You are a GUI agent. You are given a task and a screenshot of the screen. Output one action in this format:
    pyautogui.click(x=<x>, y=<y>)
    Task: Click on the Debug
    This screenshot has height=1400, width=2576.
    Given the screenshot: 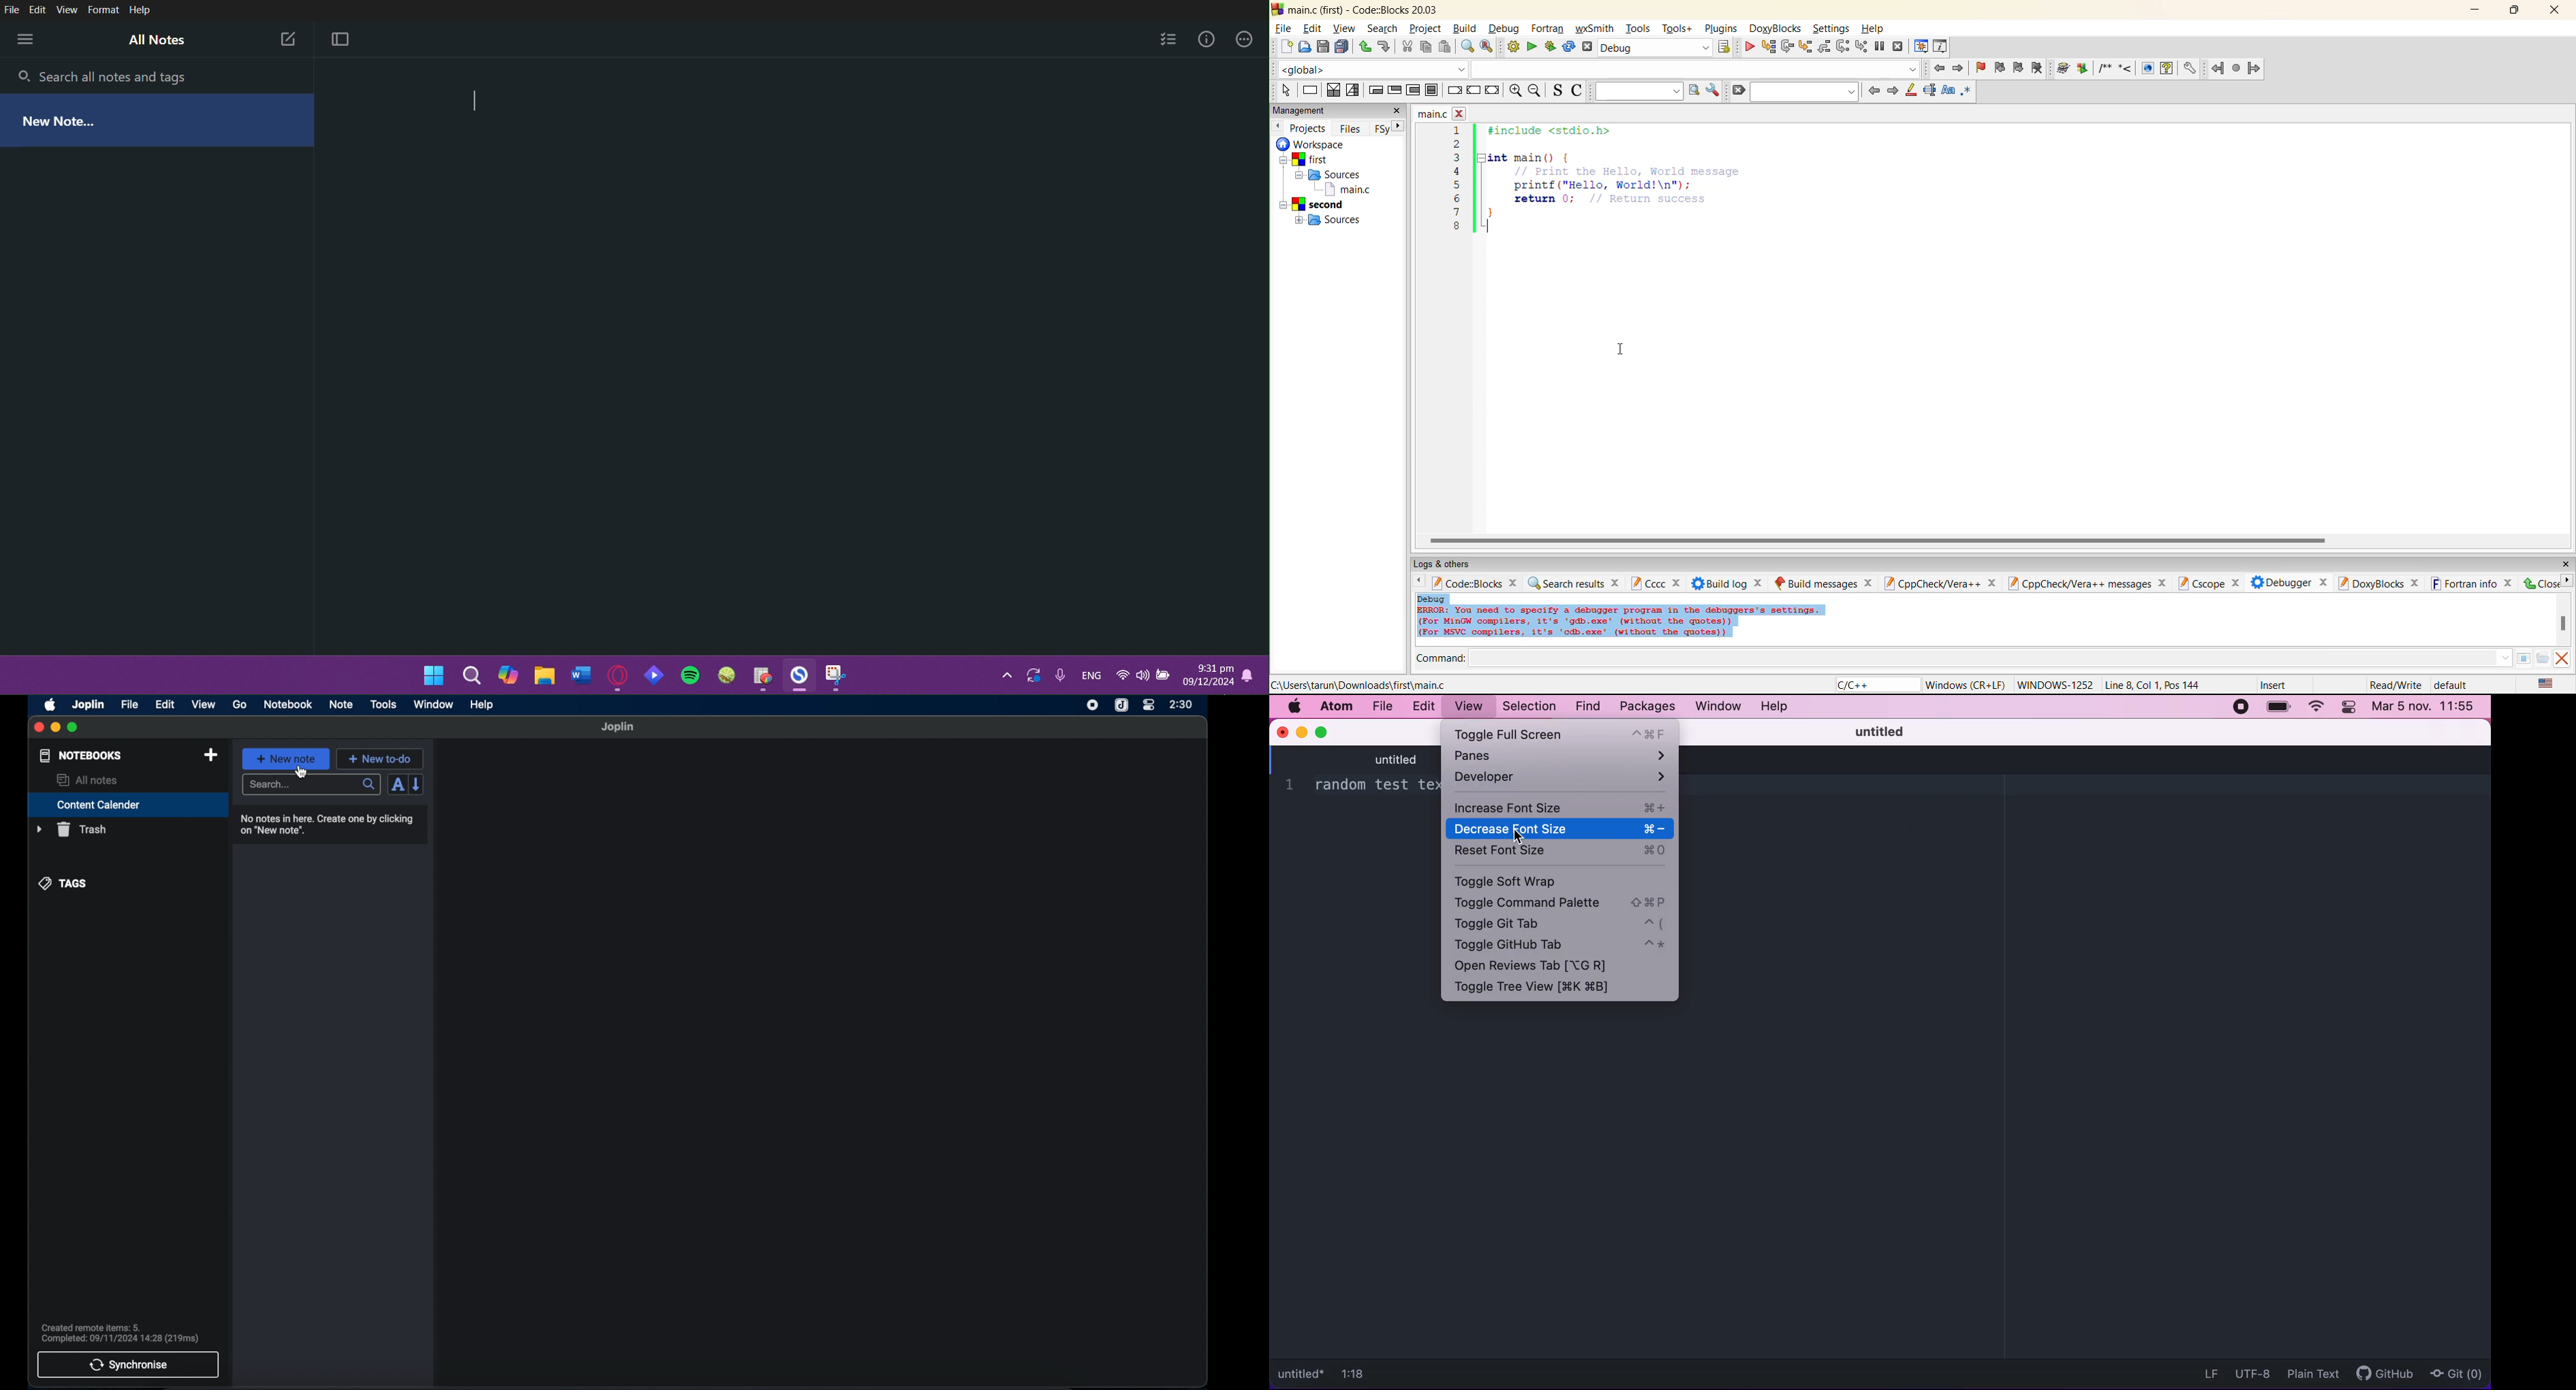 What is the action you would take?
    pyautogui.click(x=1433, y=599)
    